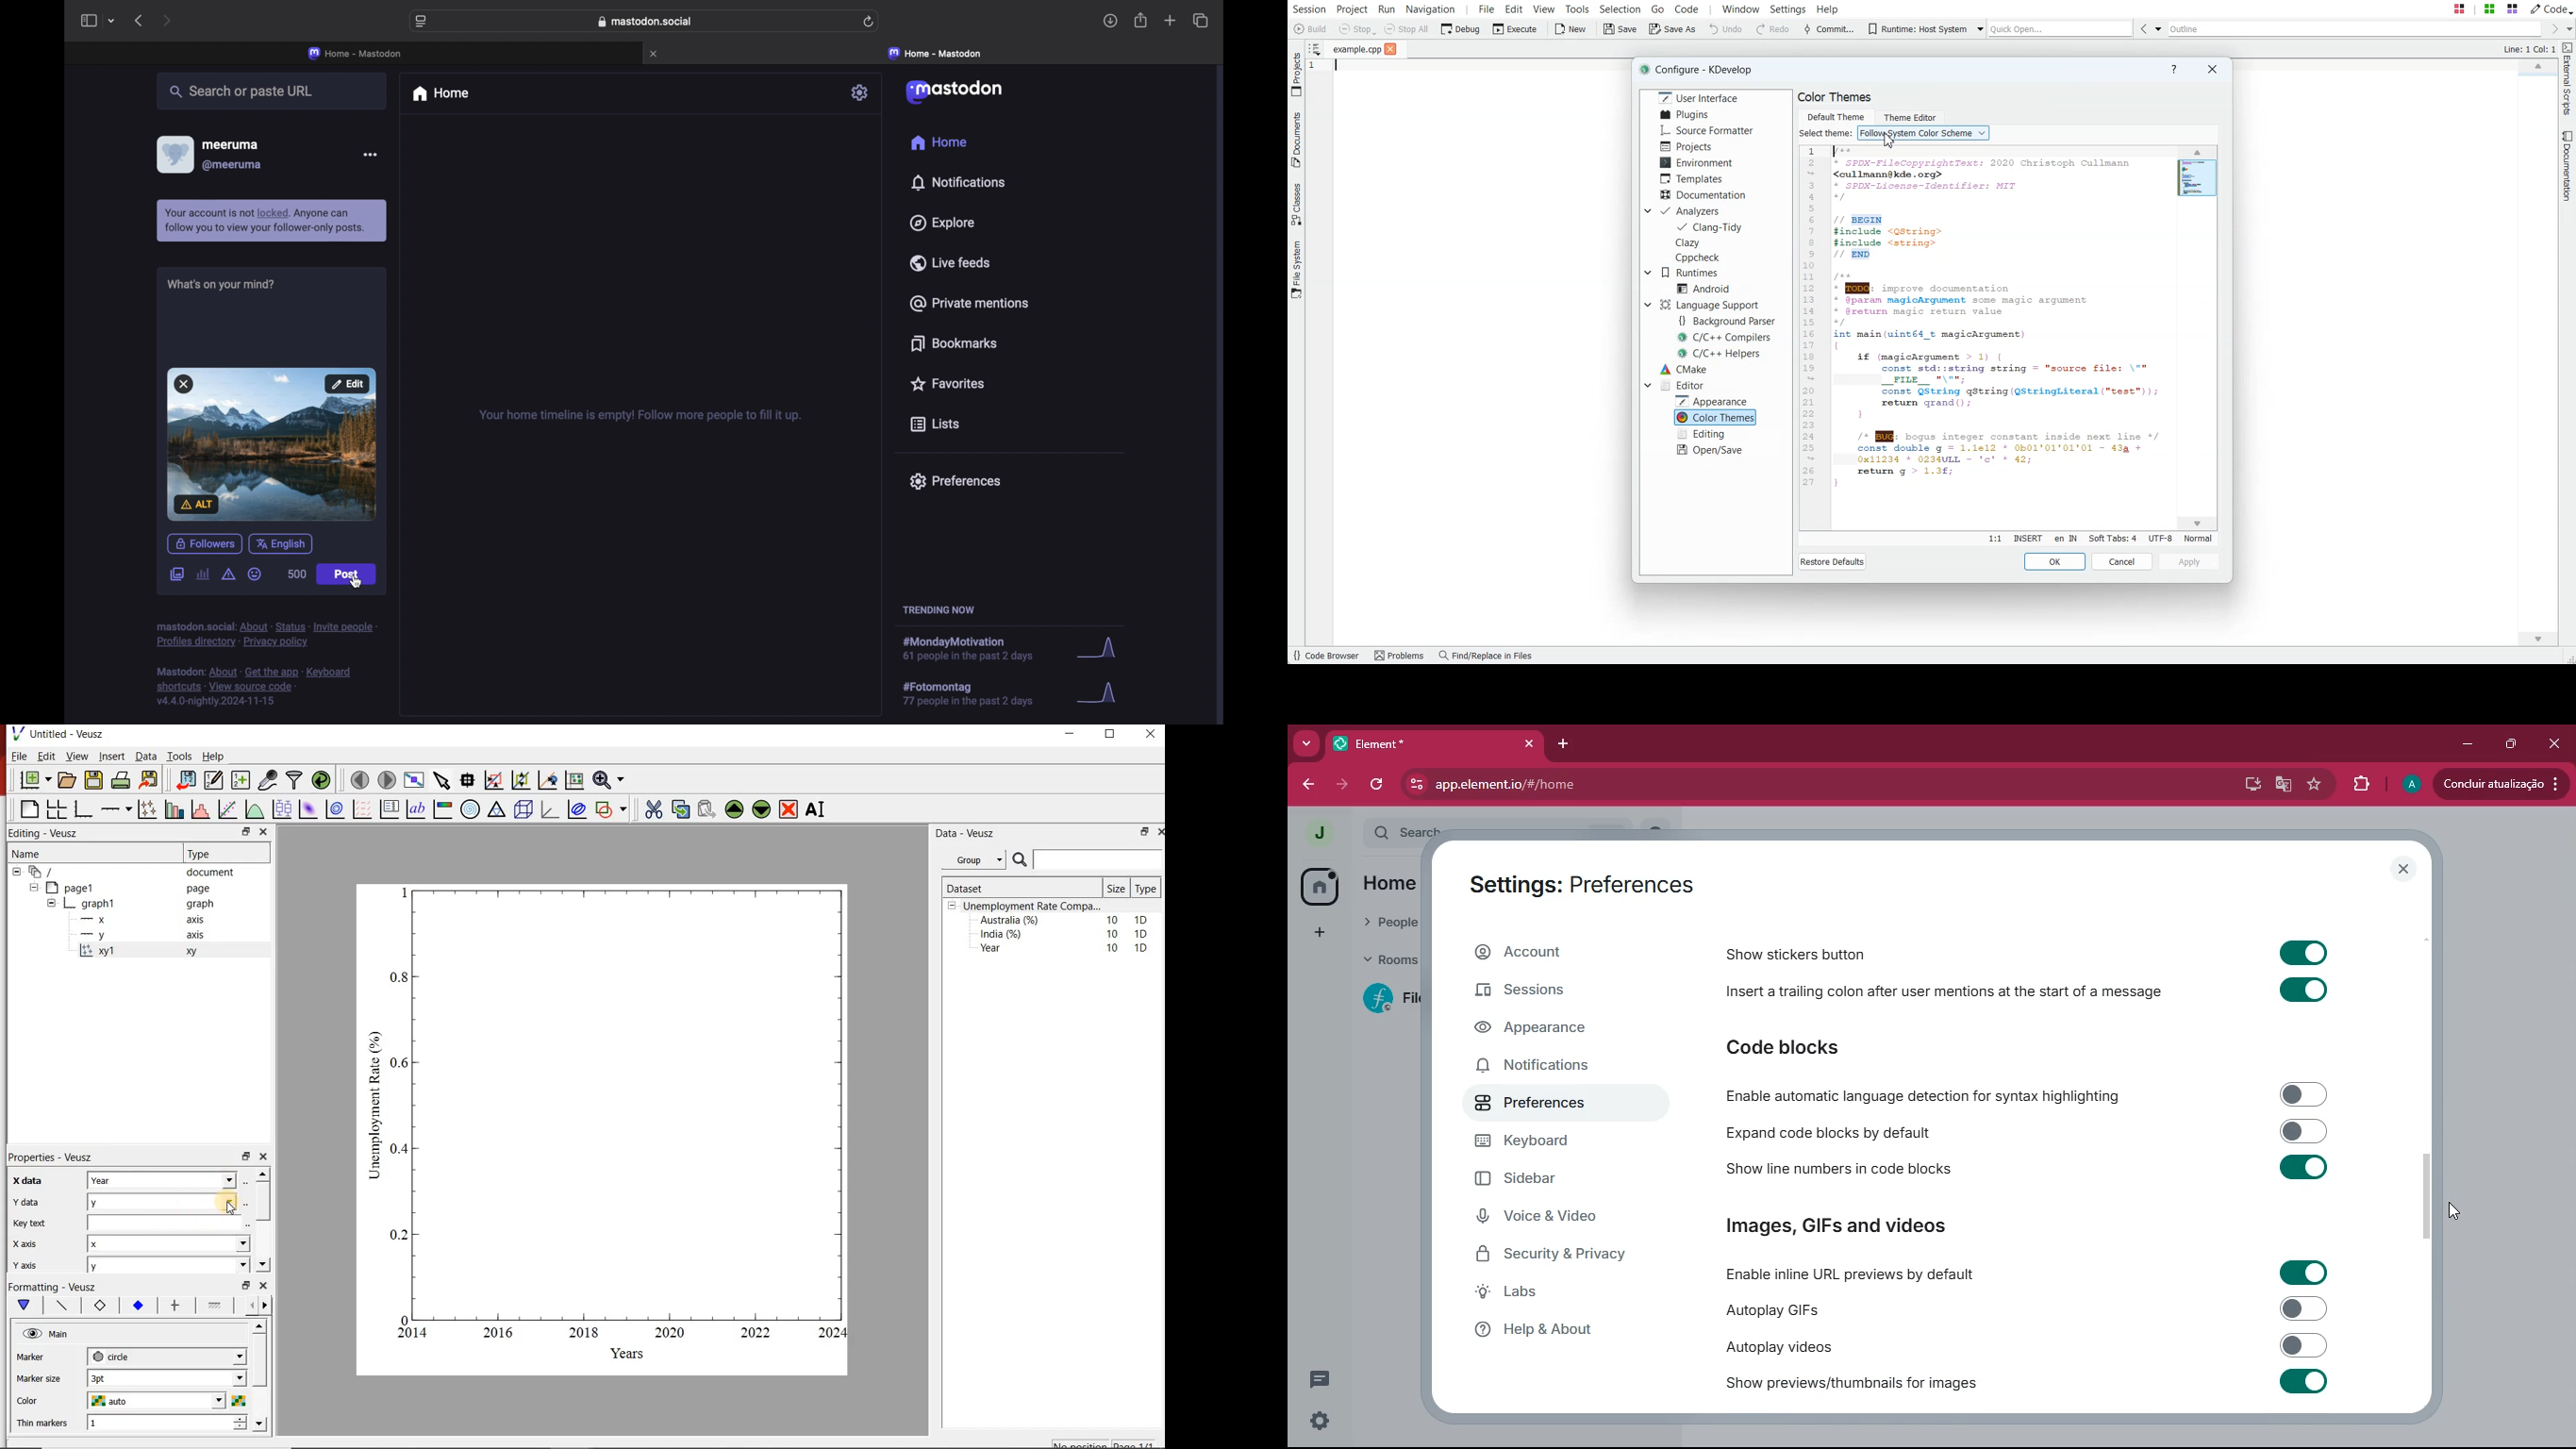  I want to click on settings, so click(861, 93).